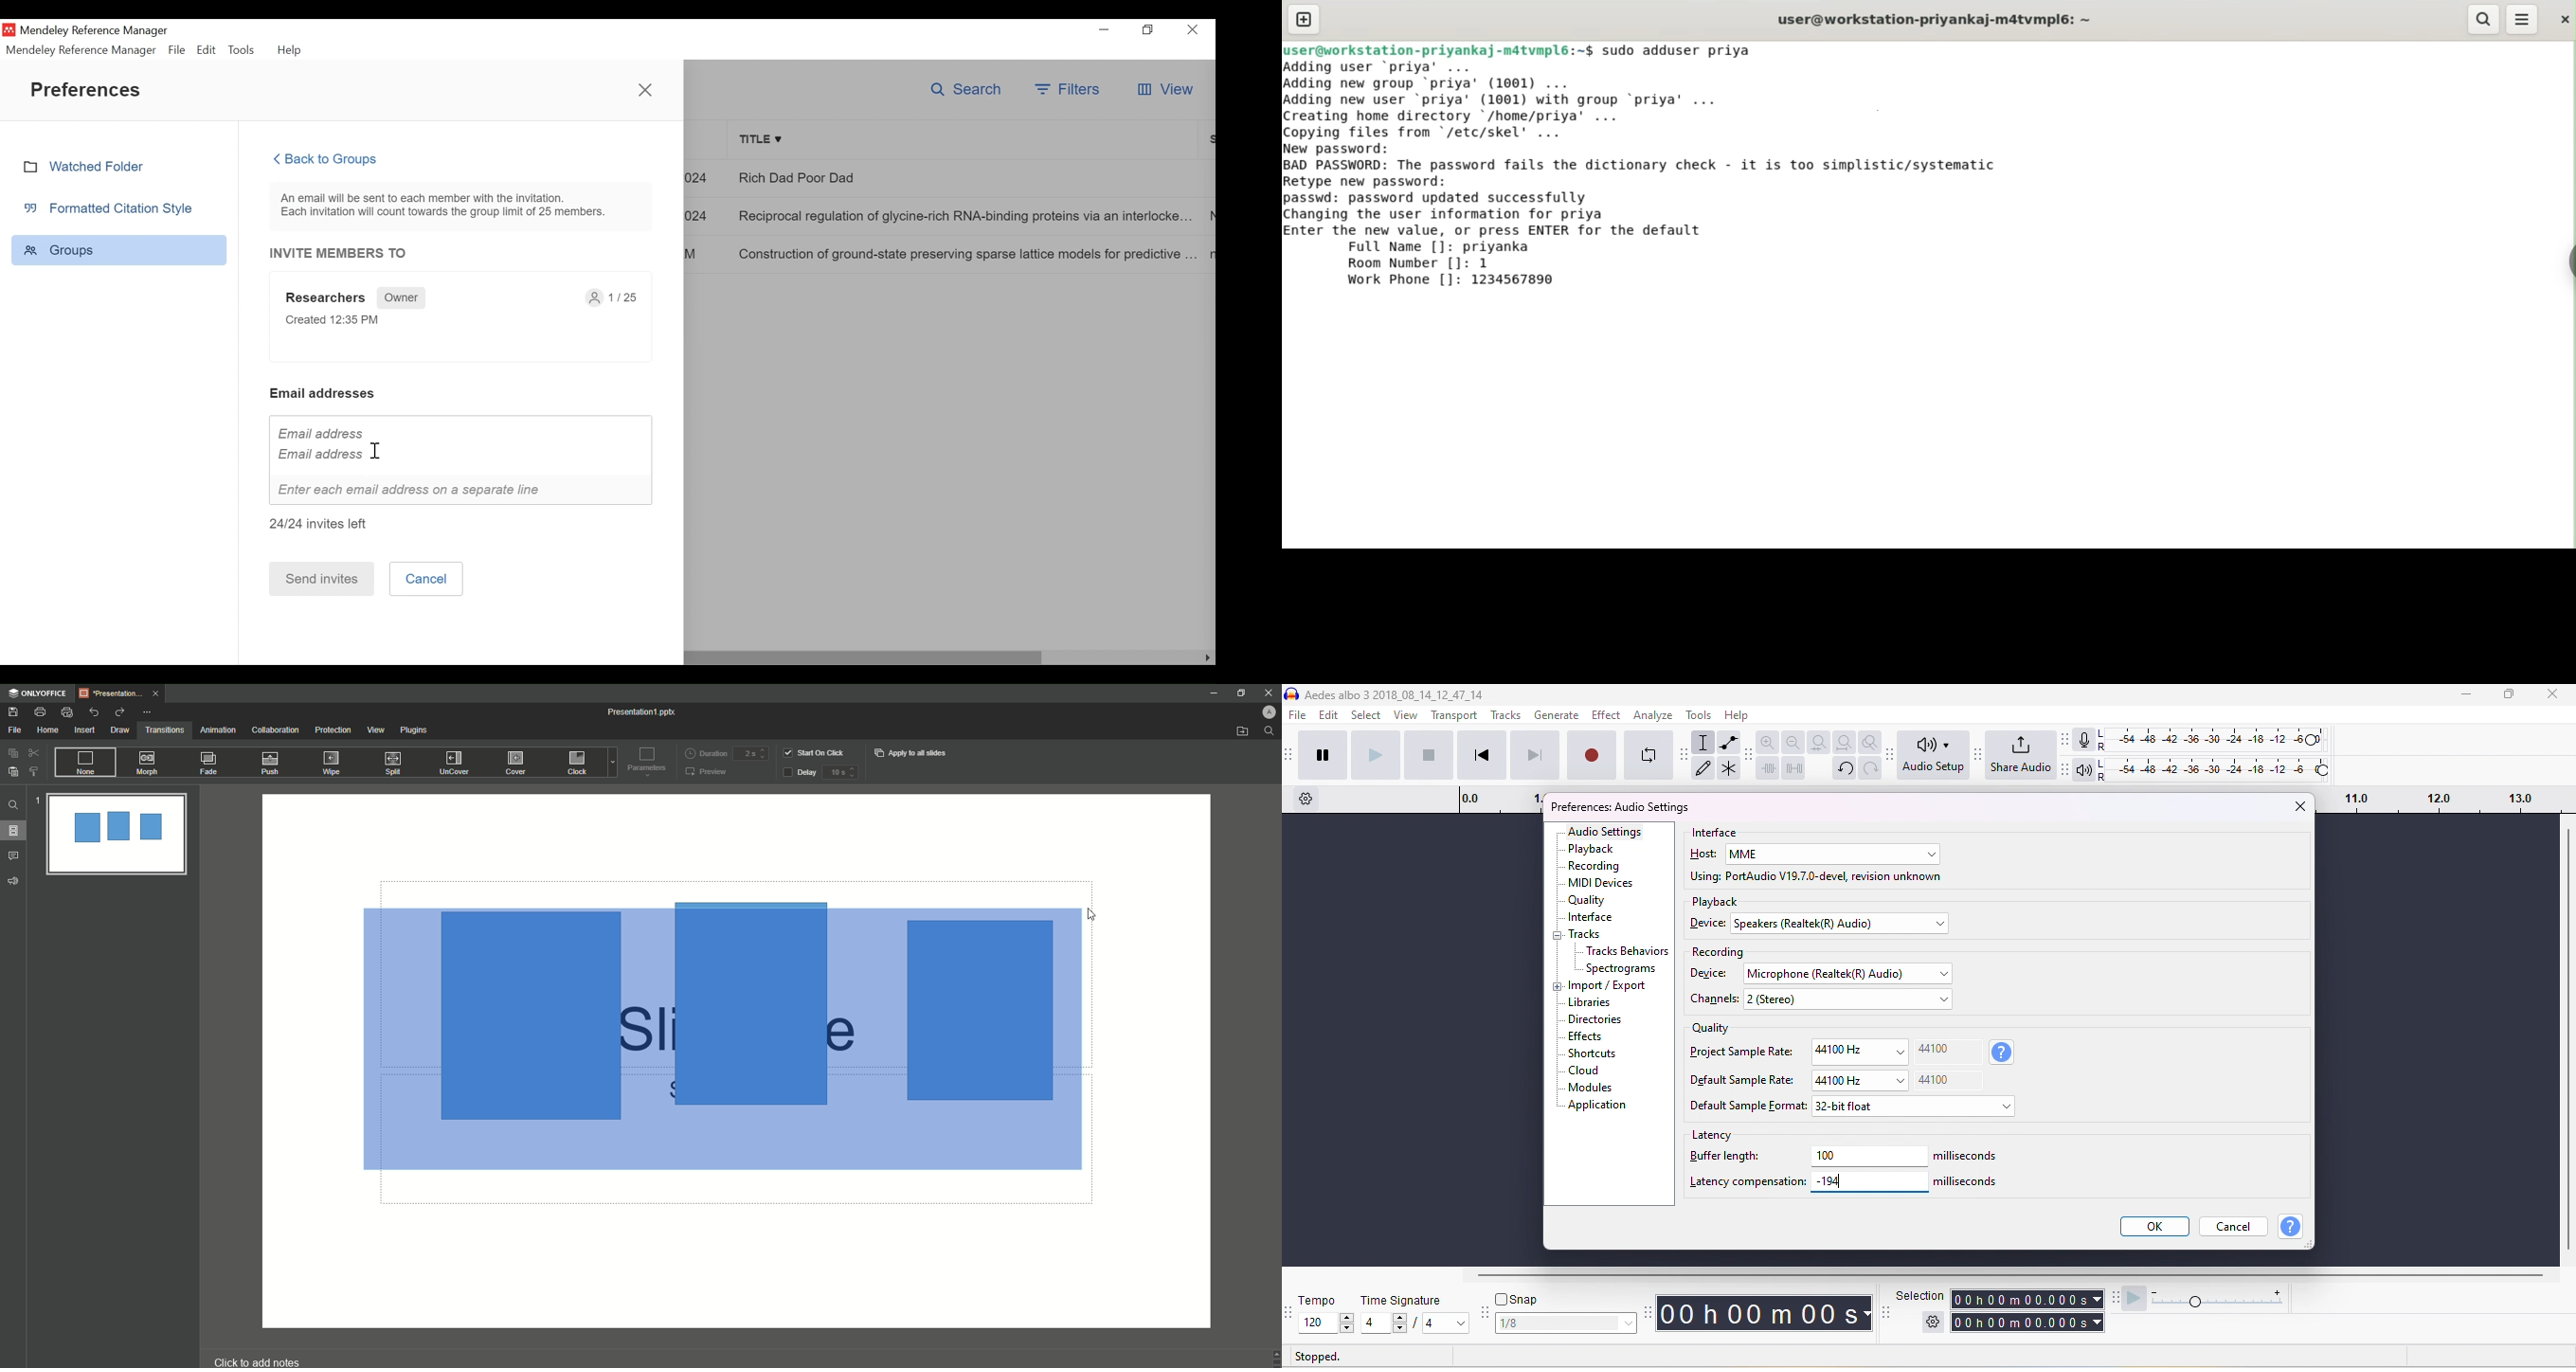  Describe the element at coordinates (1105, 28) in the screenshot. I see `minimize` at that location.